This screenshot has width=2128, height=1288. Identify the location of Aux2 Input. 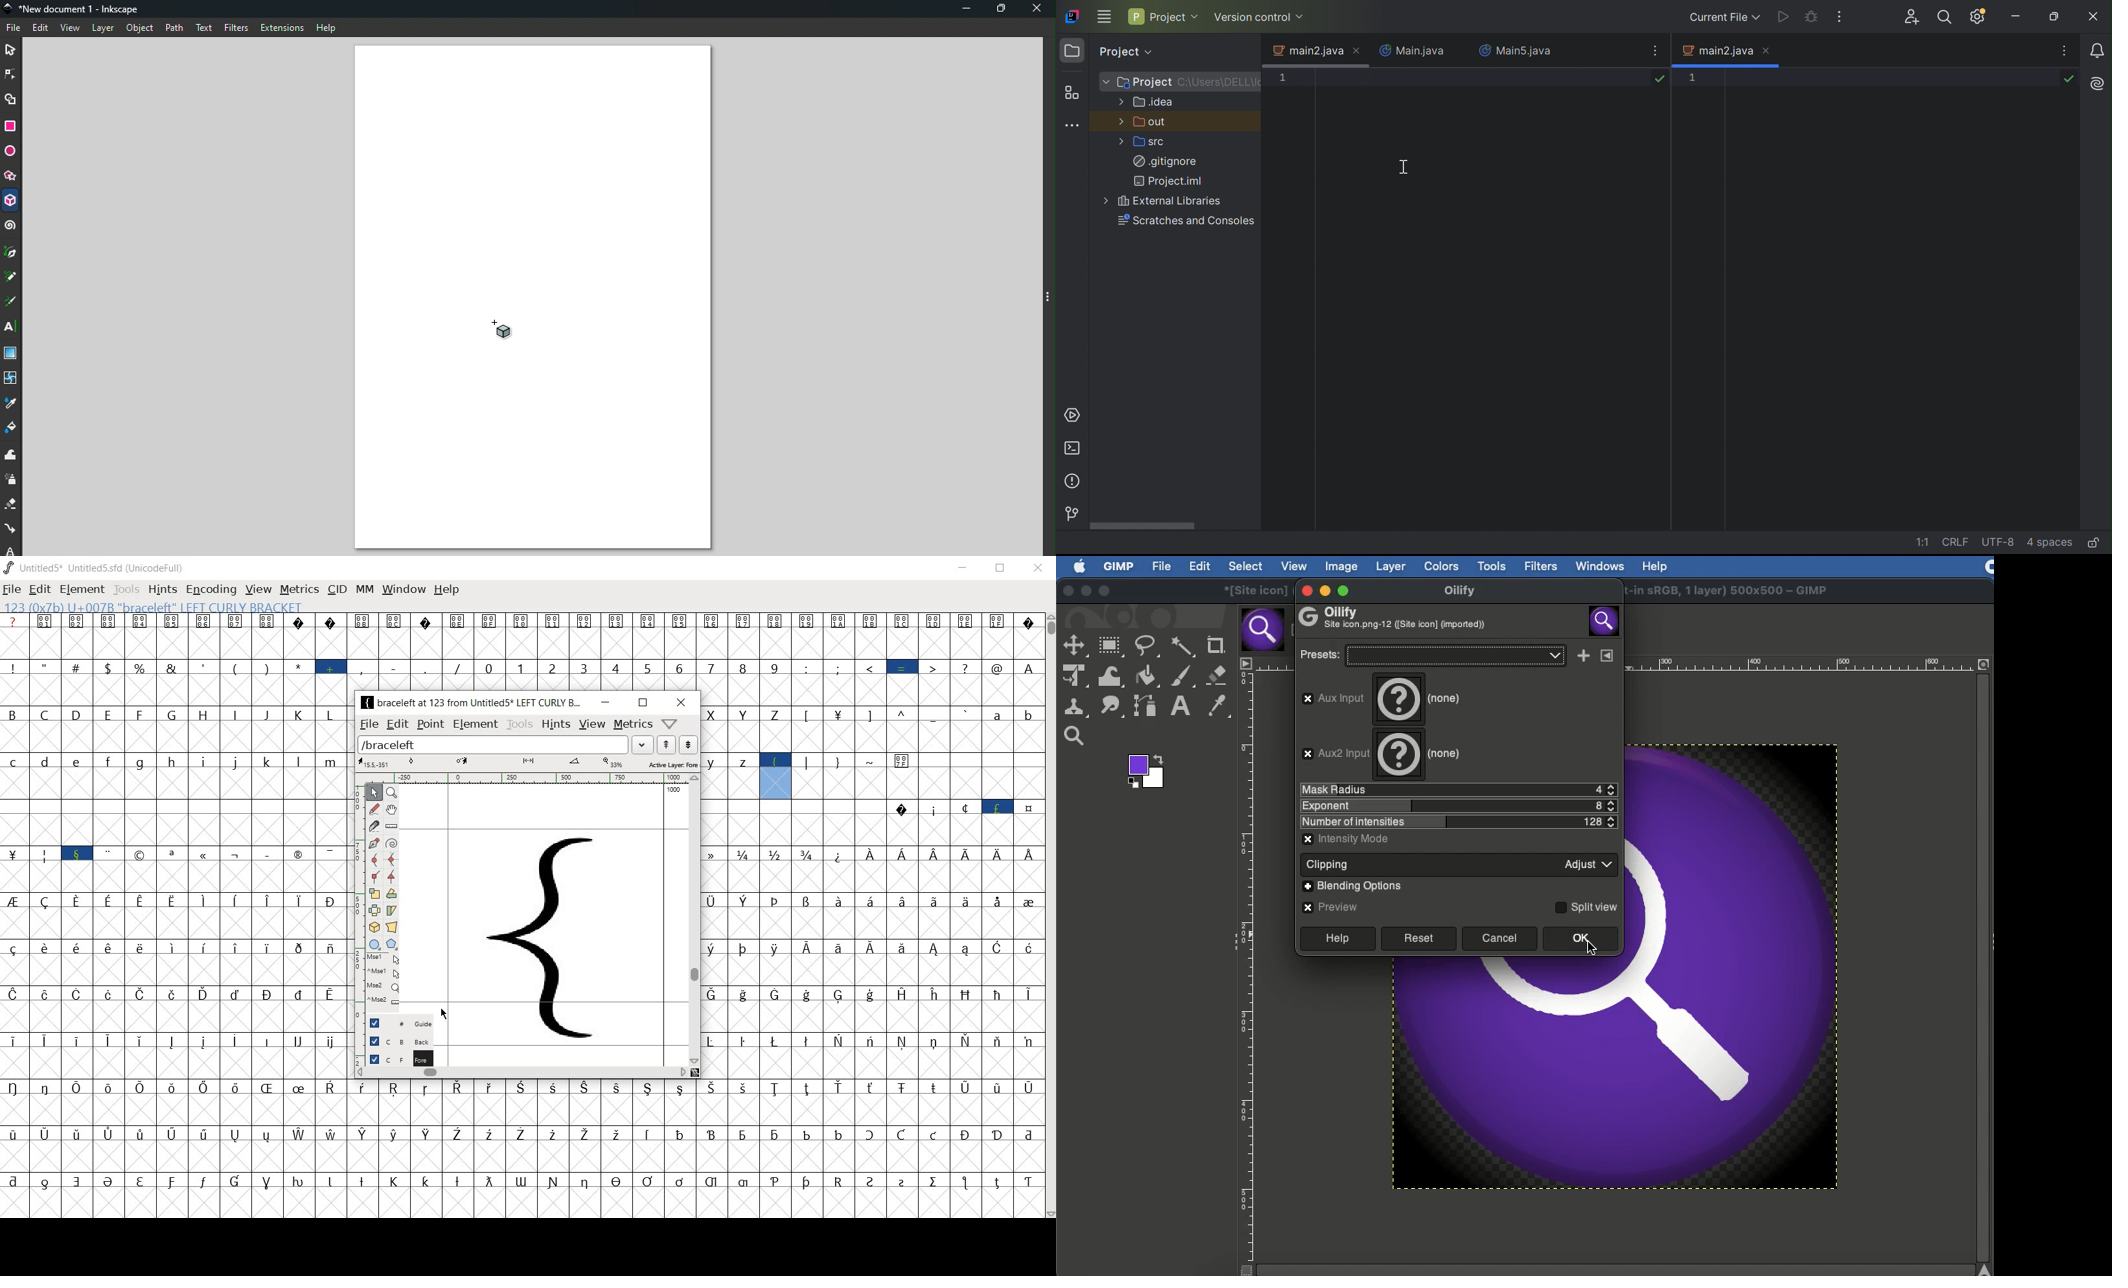
(1334, 752).